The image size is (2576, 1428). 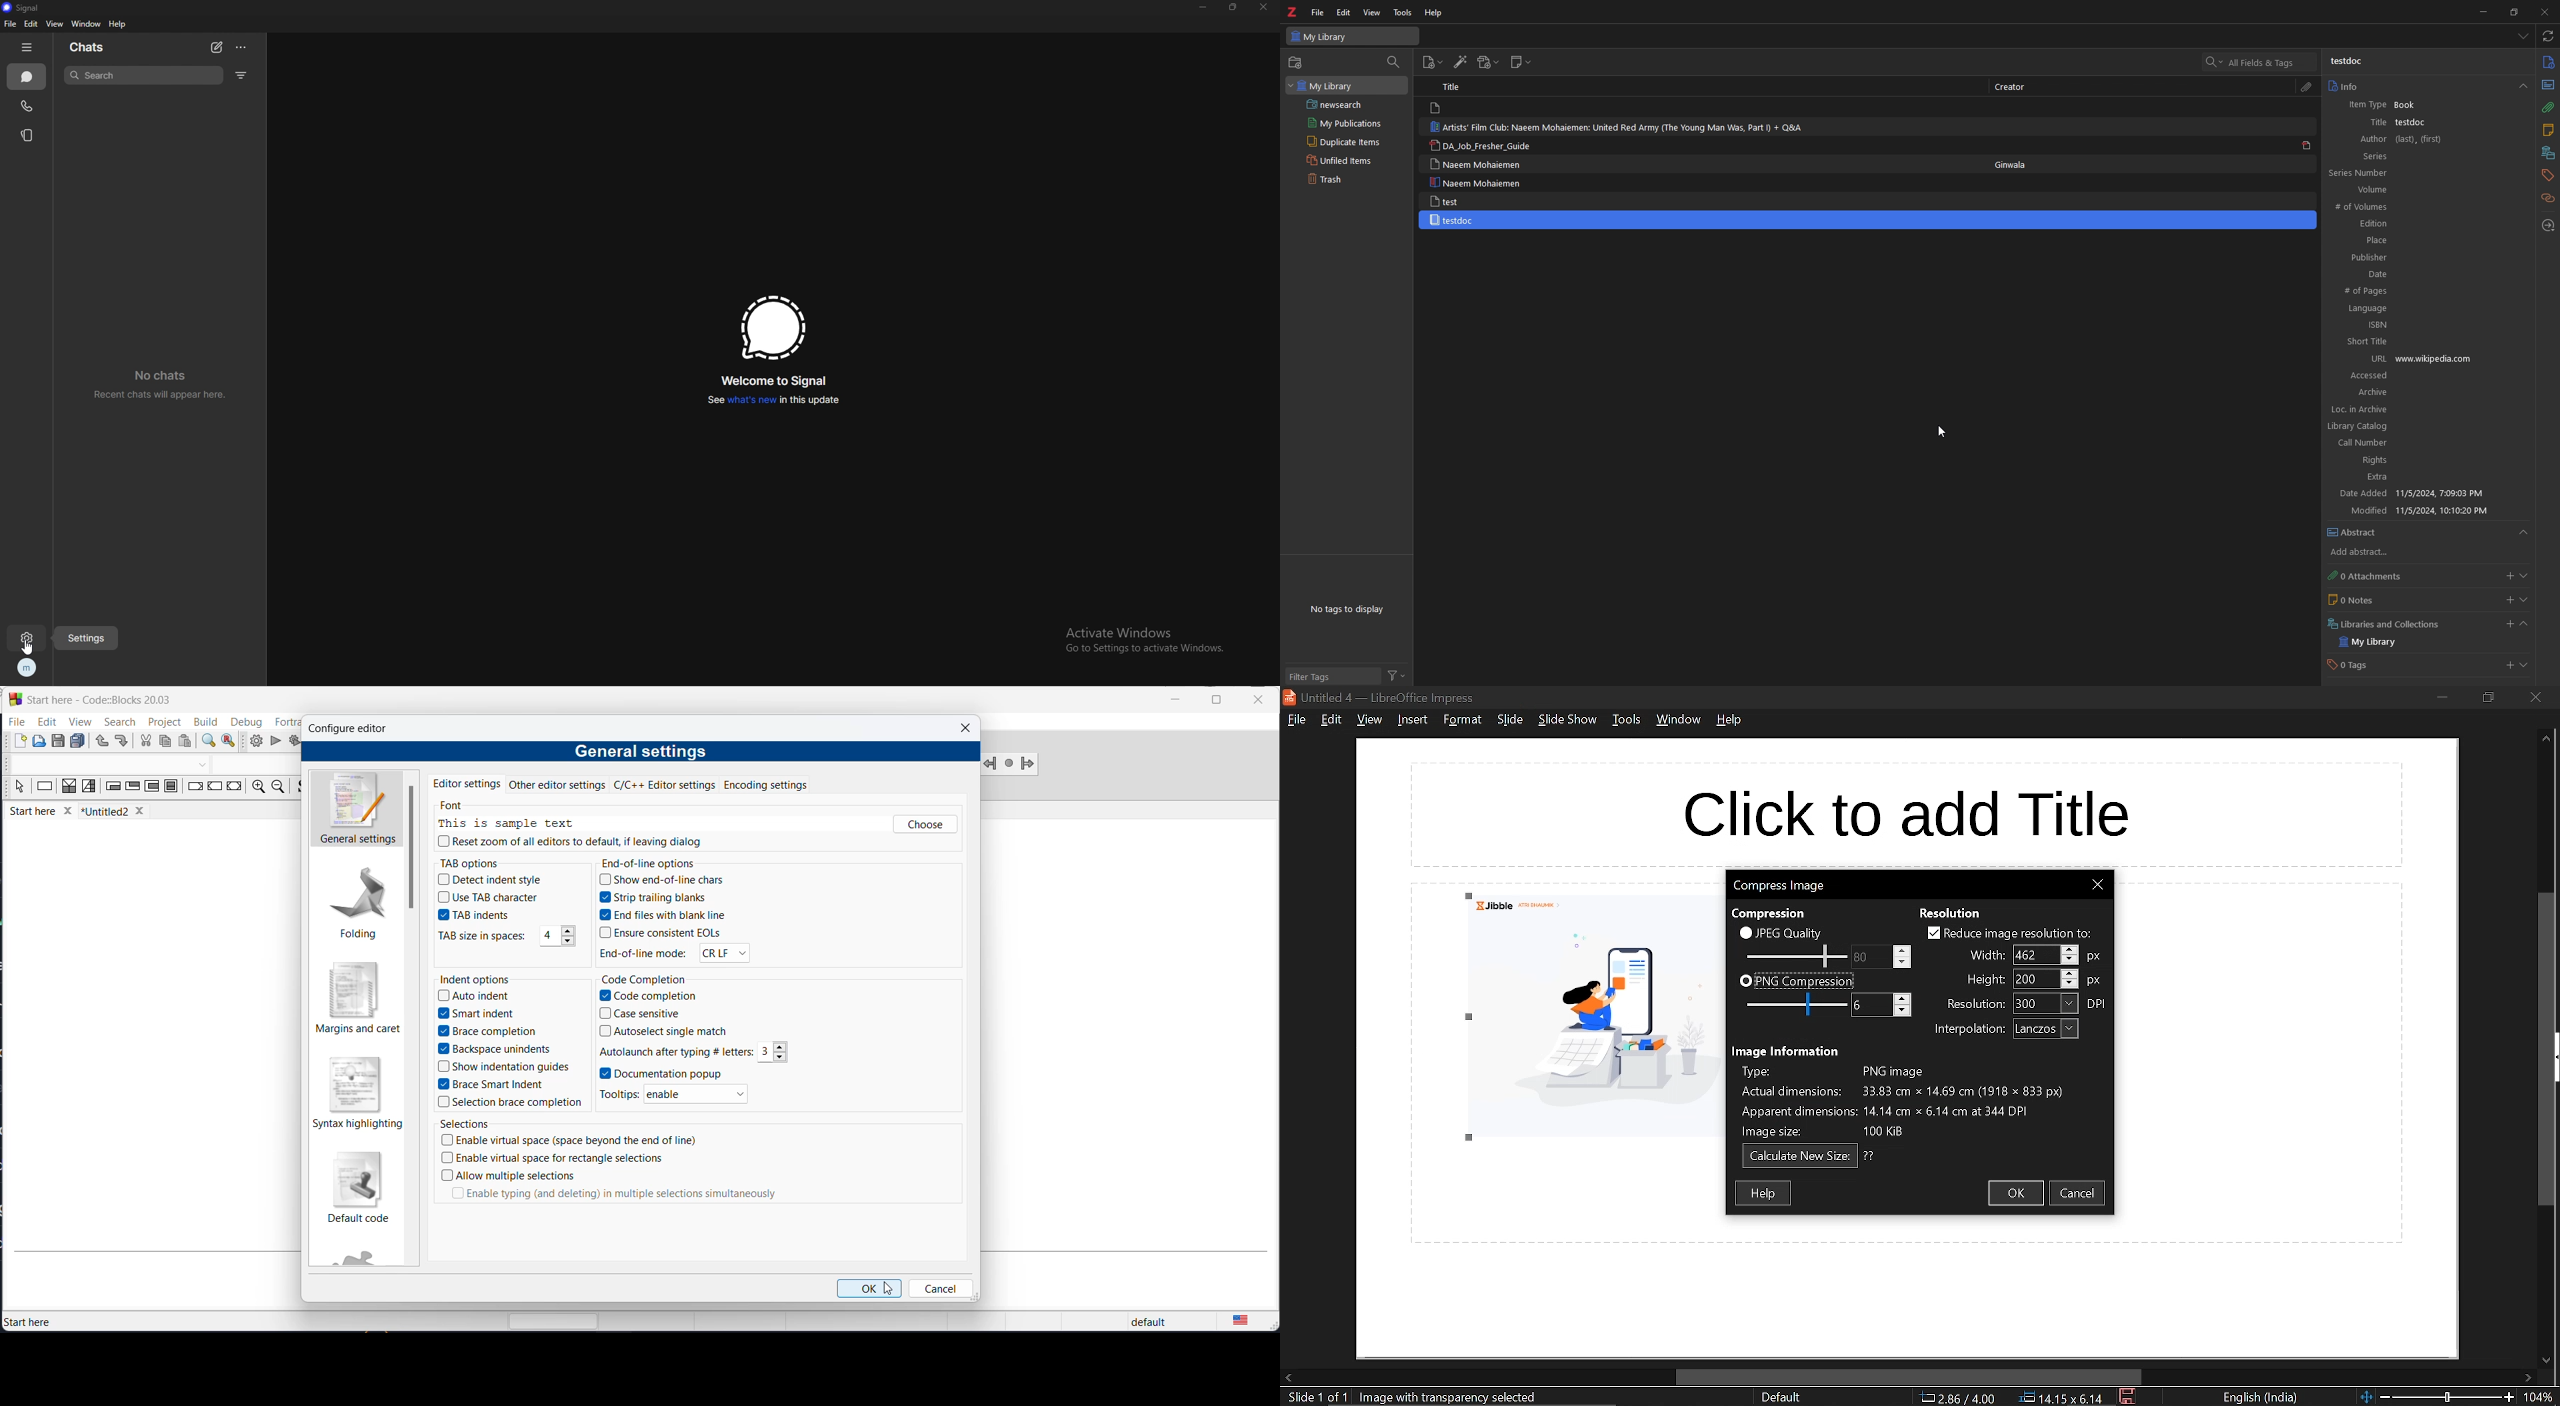 I want to click on trash, so click(x=1341, y=179).